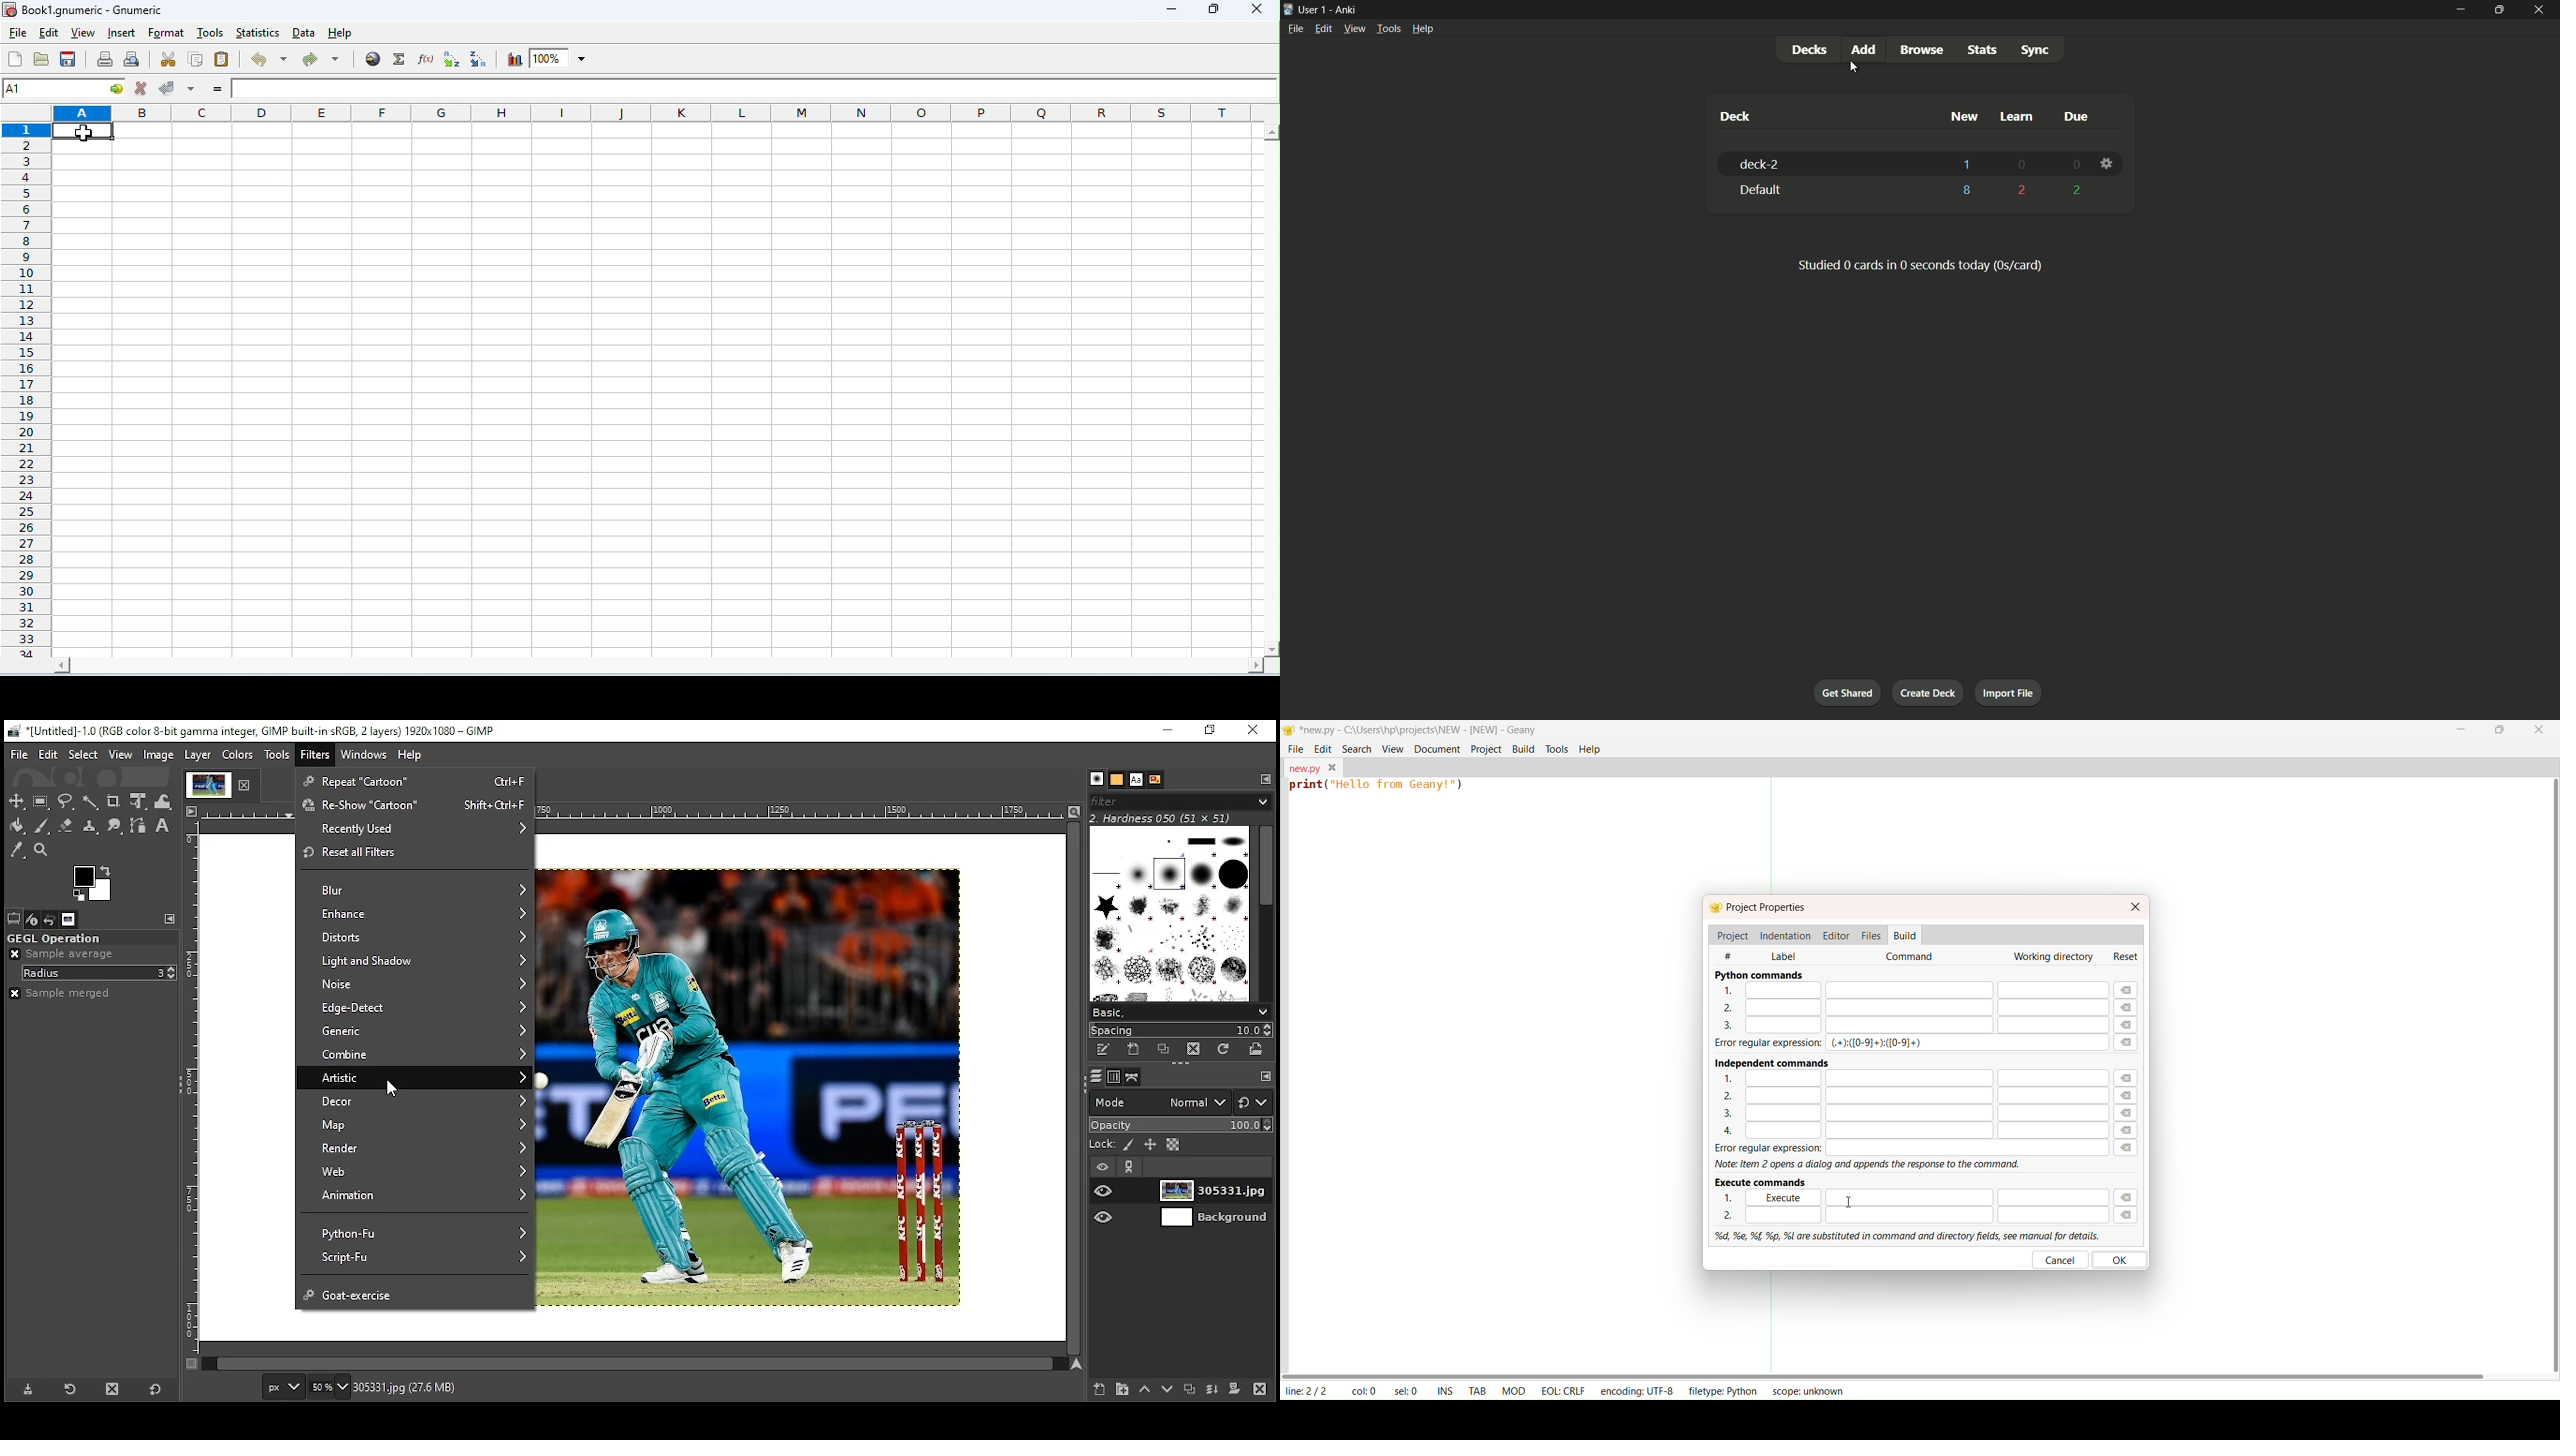 The height and width of the screenshot is (1456, 2576). I want to click on fonts, so click(1136, 780).